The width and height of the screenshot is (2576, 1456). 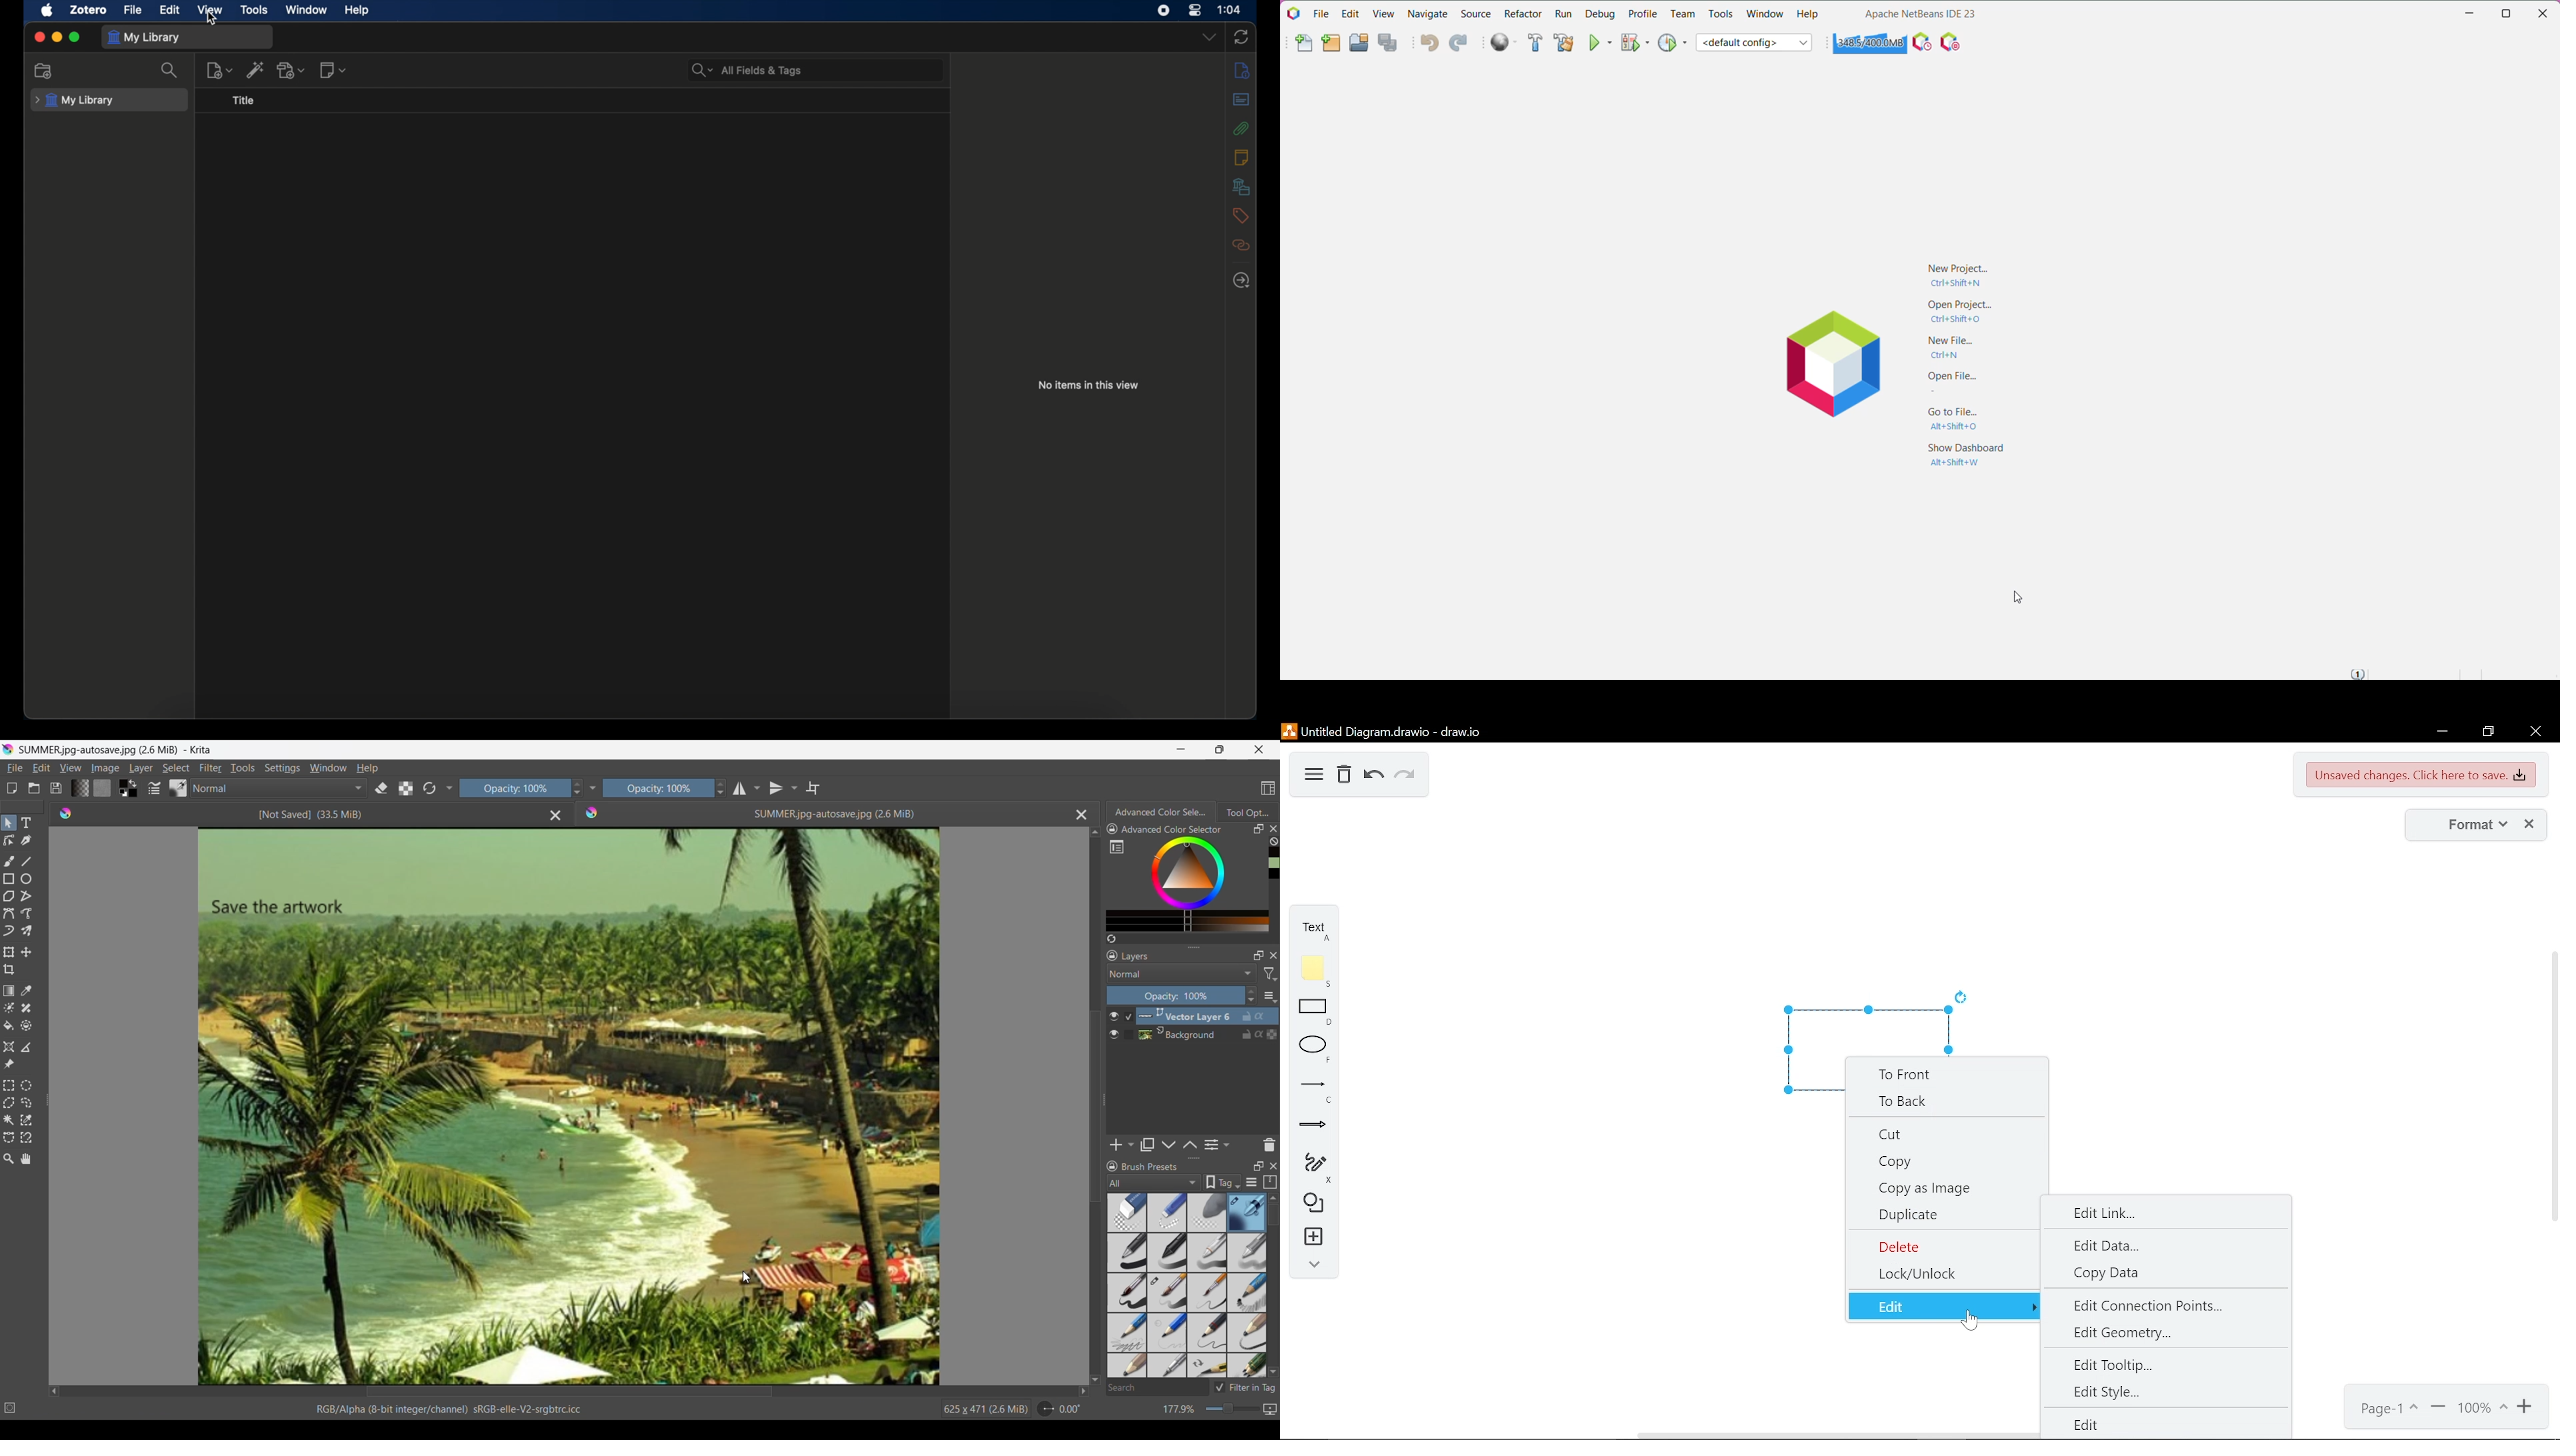 I want to click on maximize, so click(x=2487, y=732).